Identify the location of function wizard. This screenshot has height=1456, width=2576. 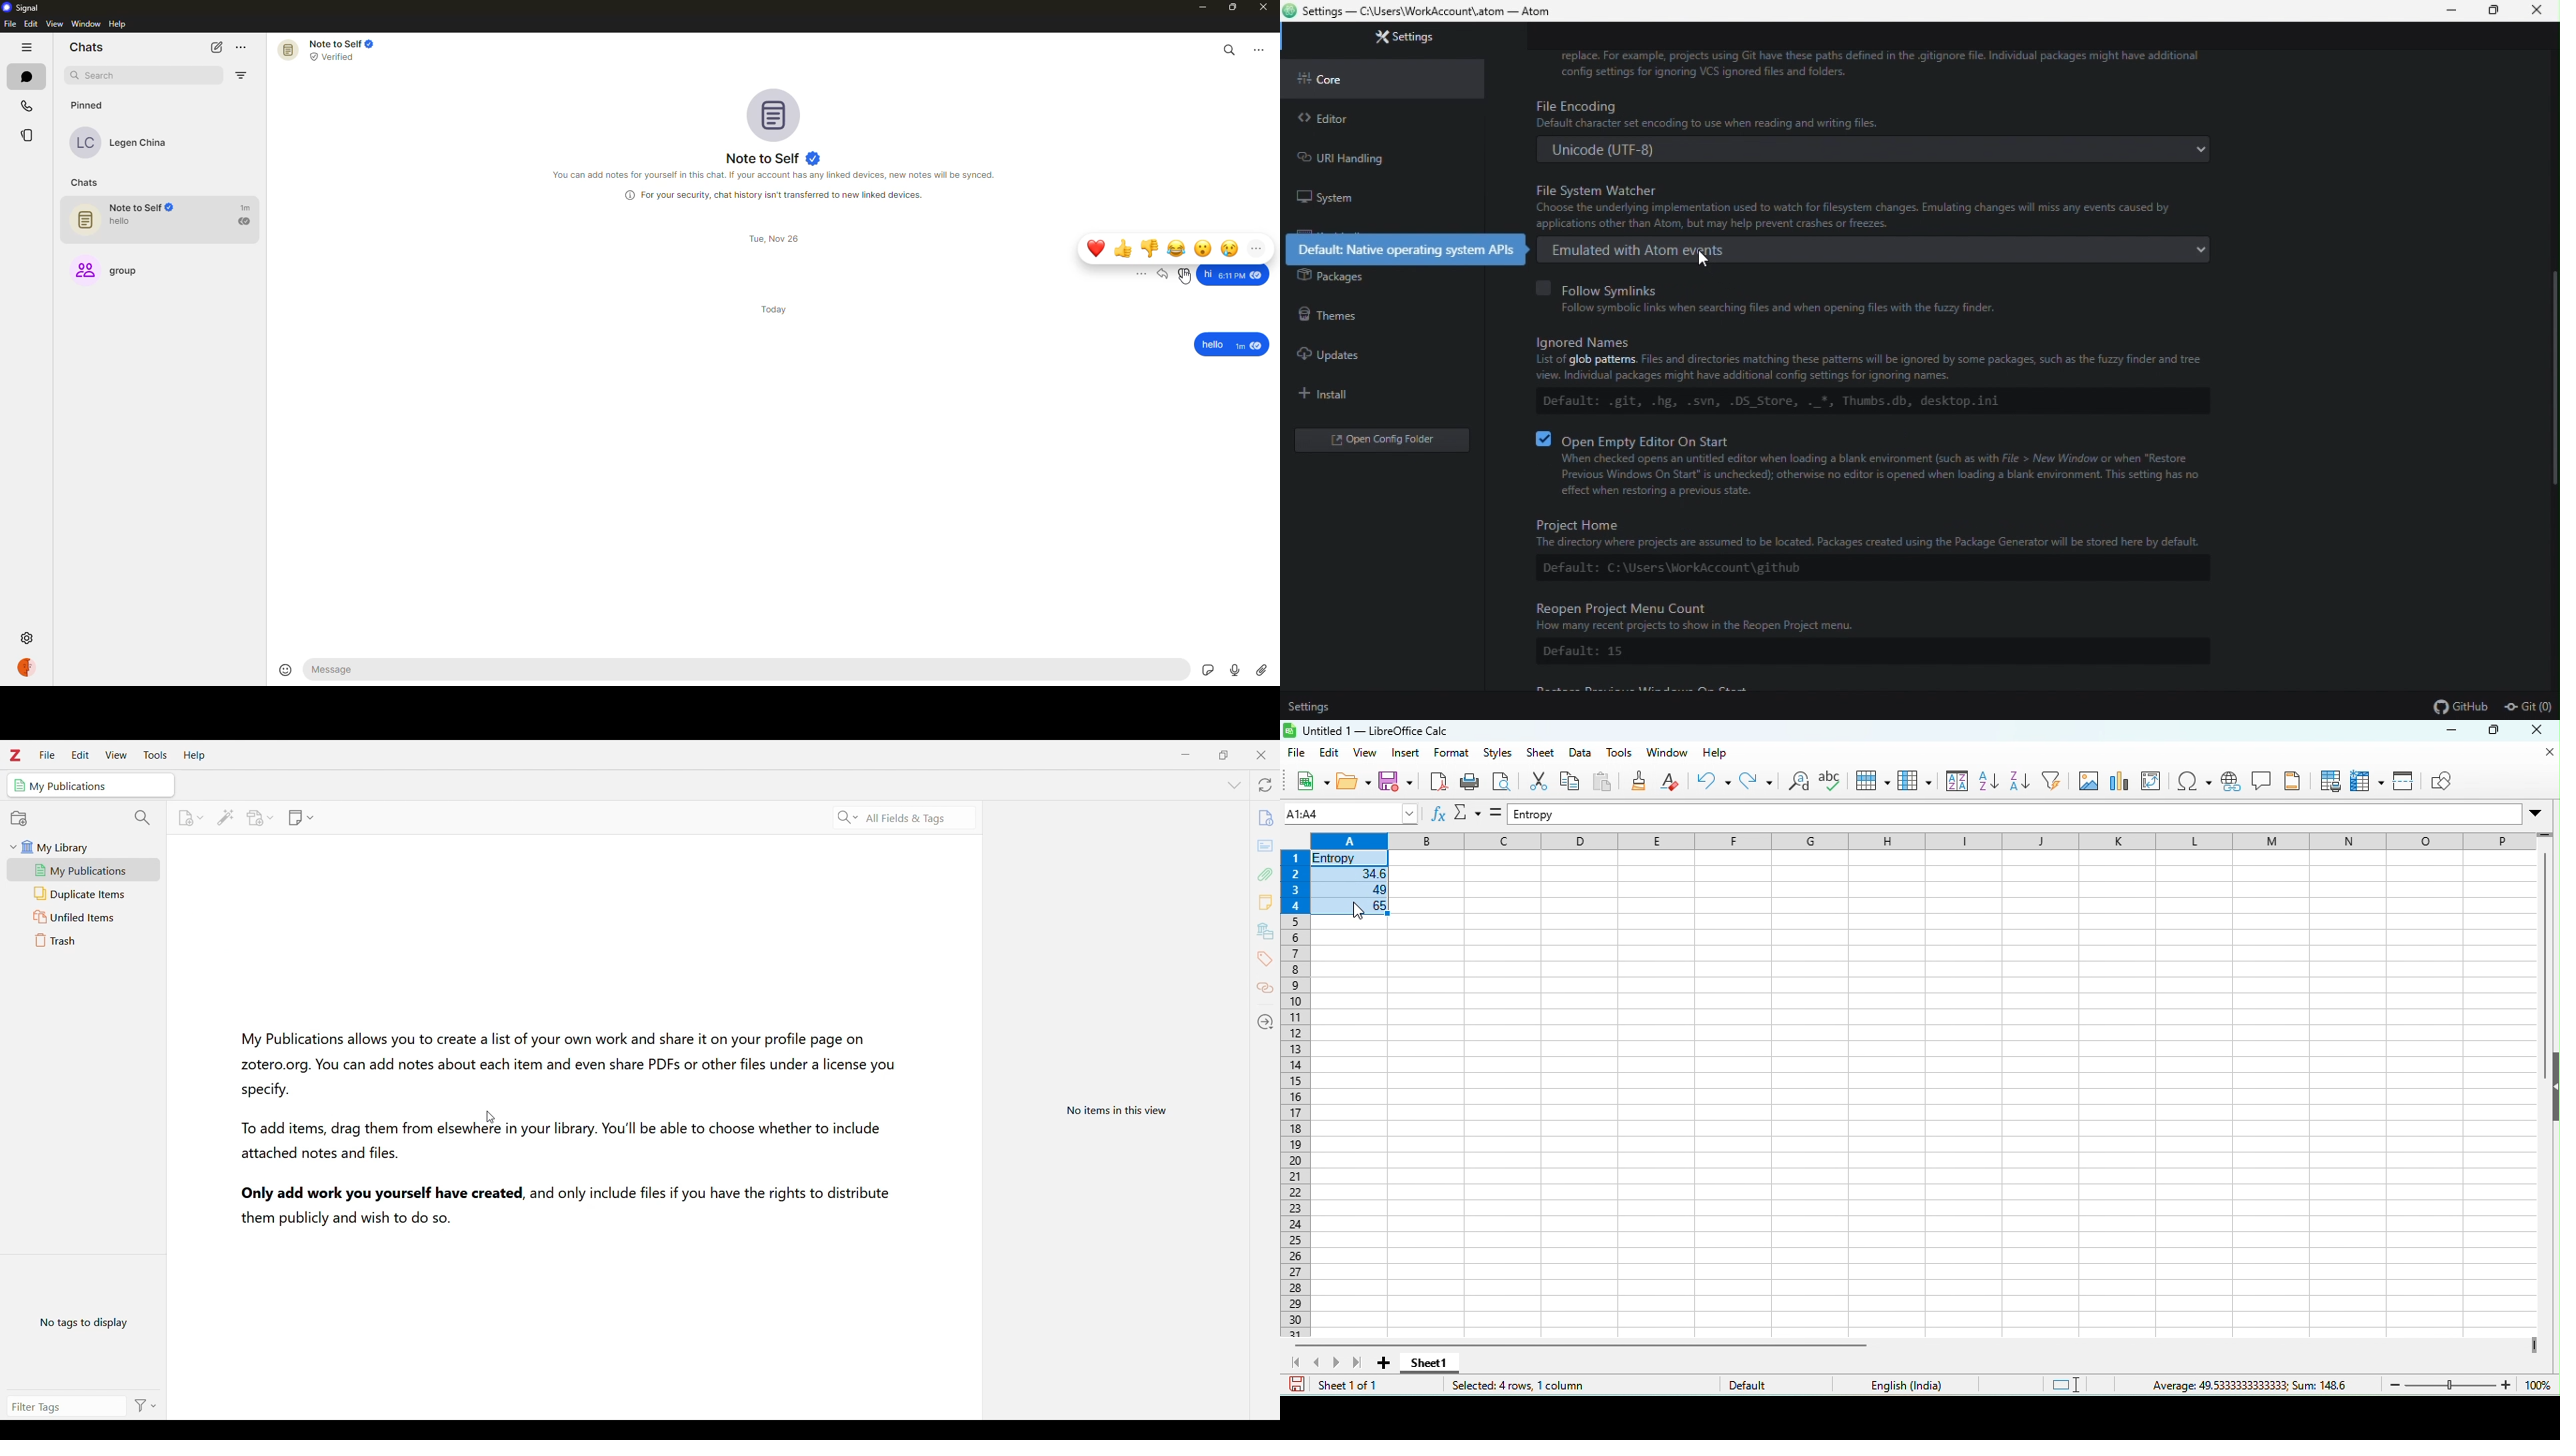
(1437, 815).